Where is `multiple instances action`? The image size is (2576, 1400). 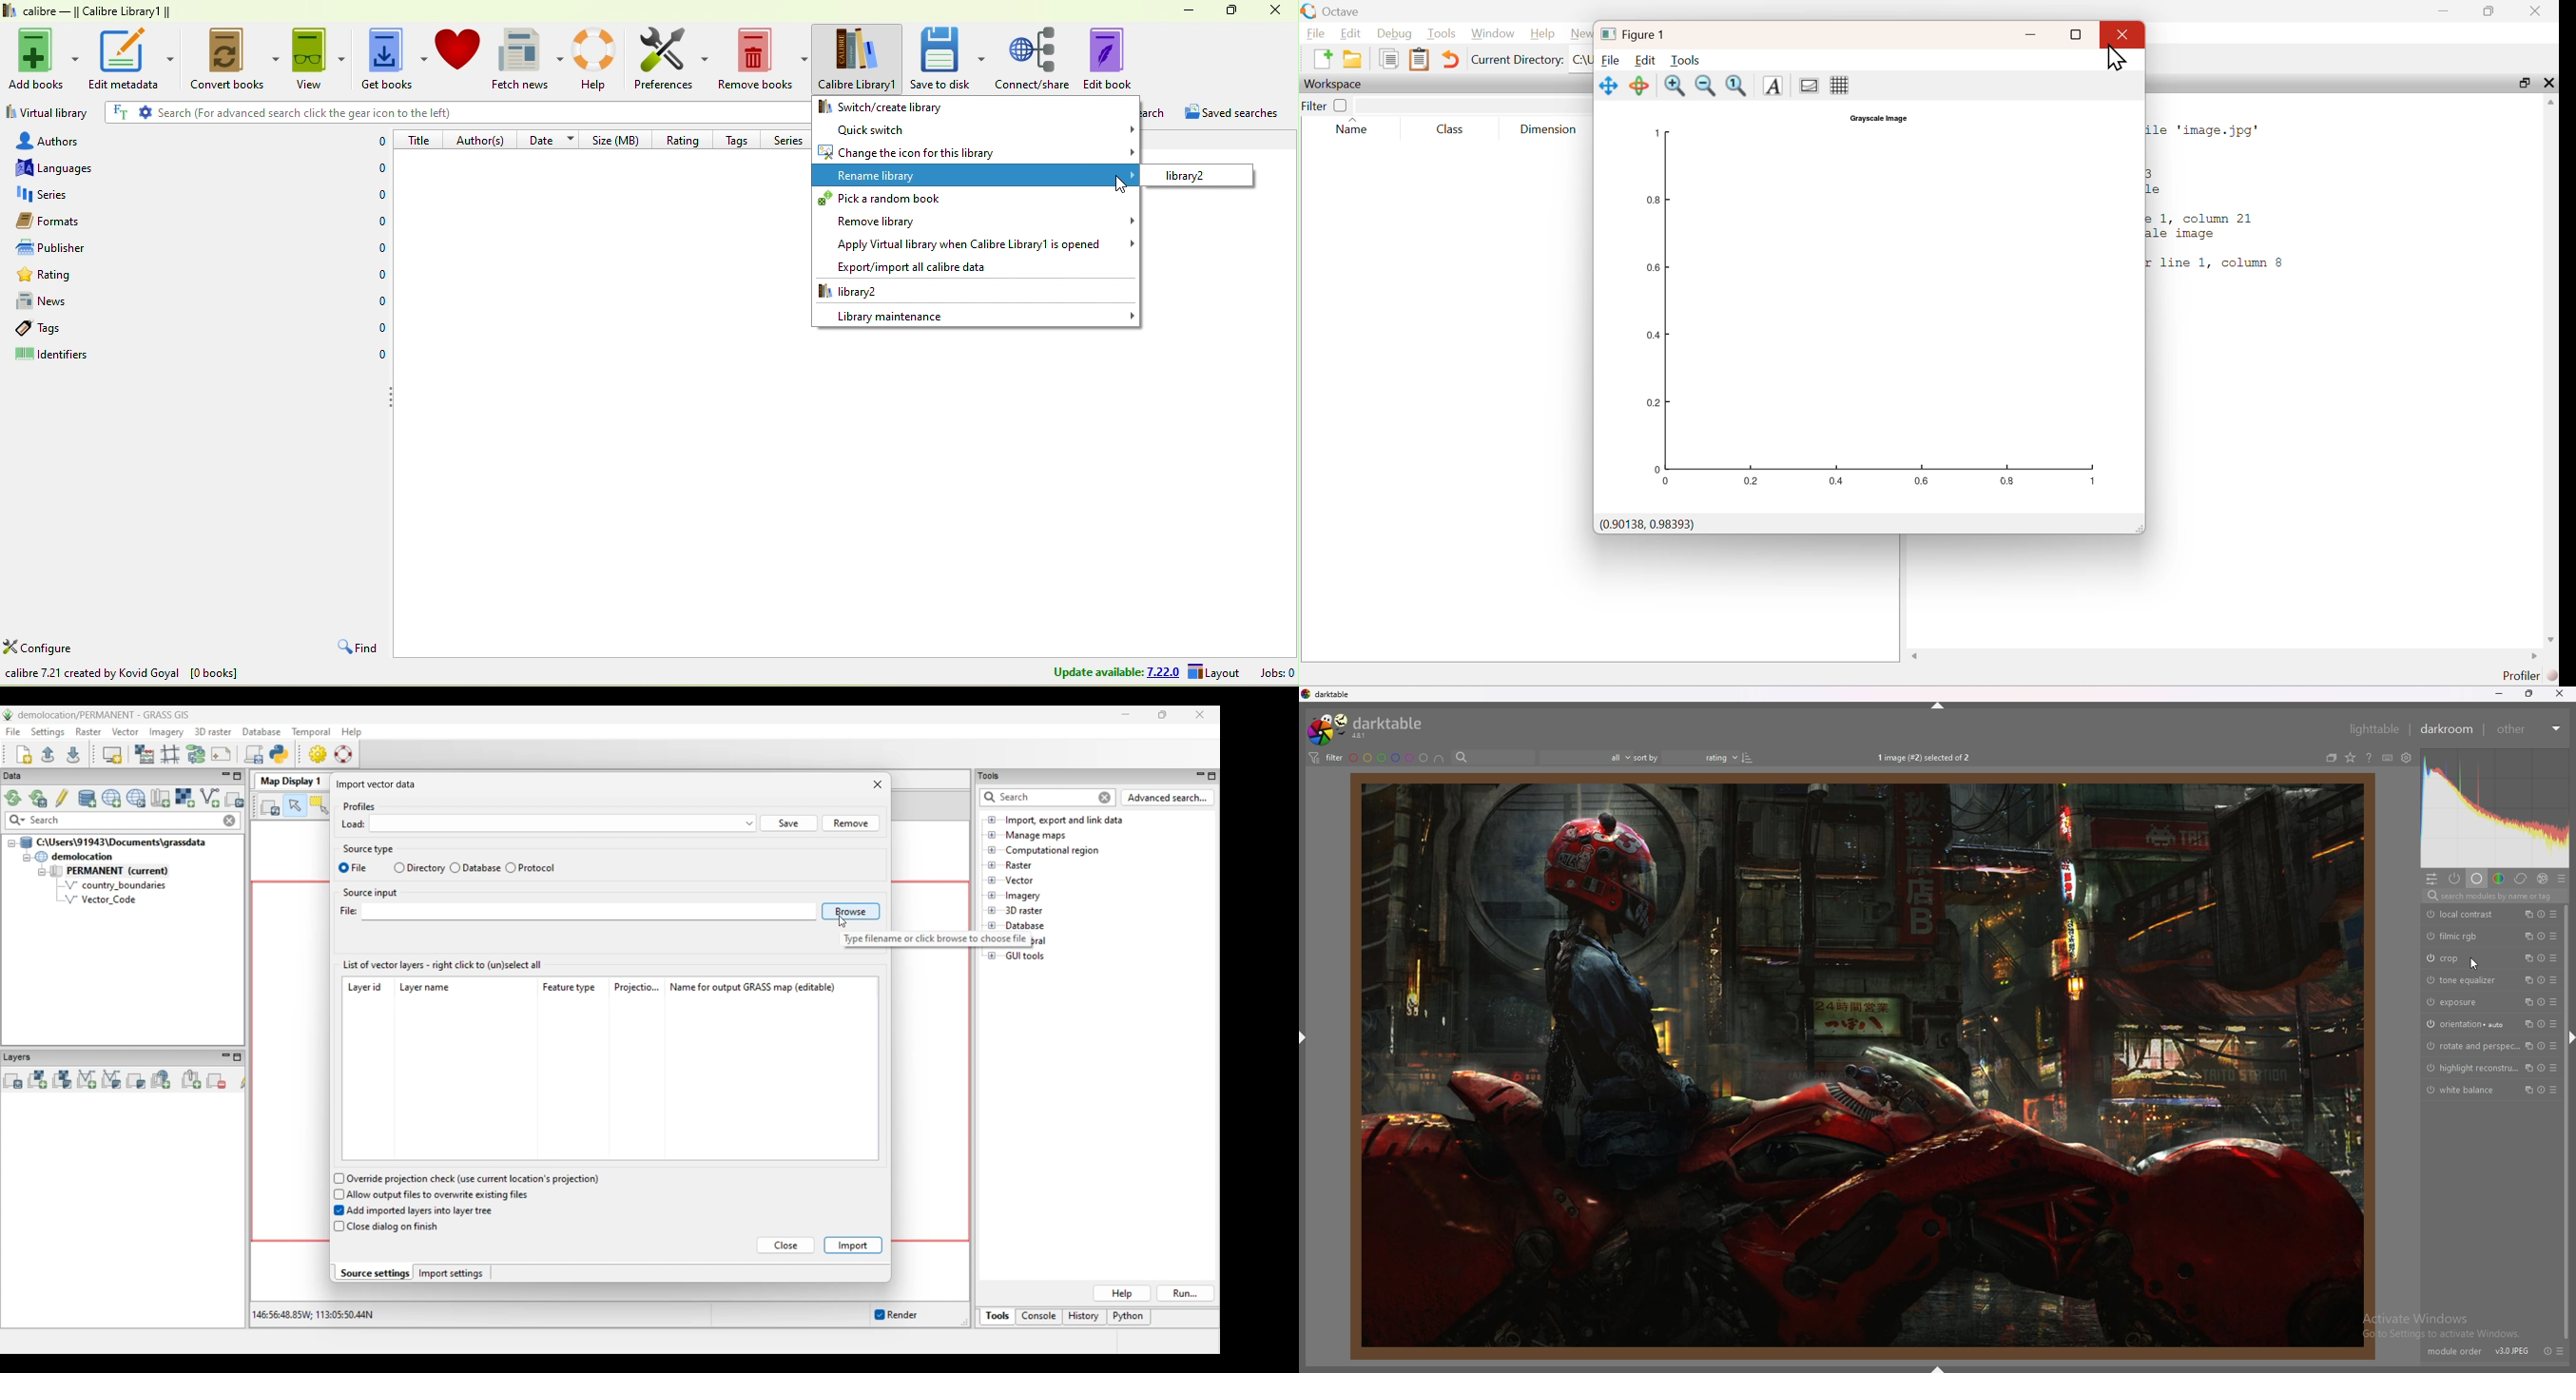 multiple instances action is located at coordinates (2526, 1024).